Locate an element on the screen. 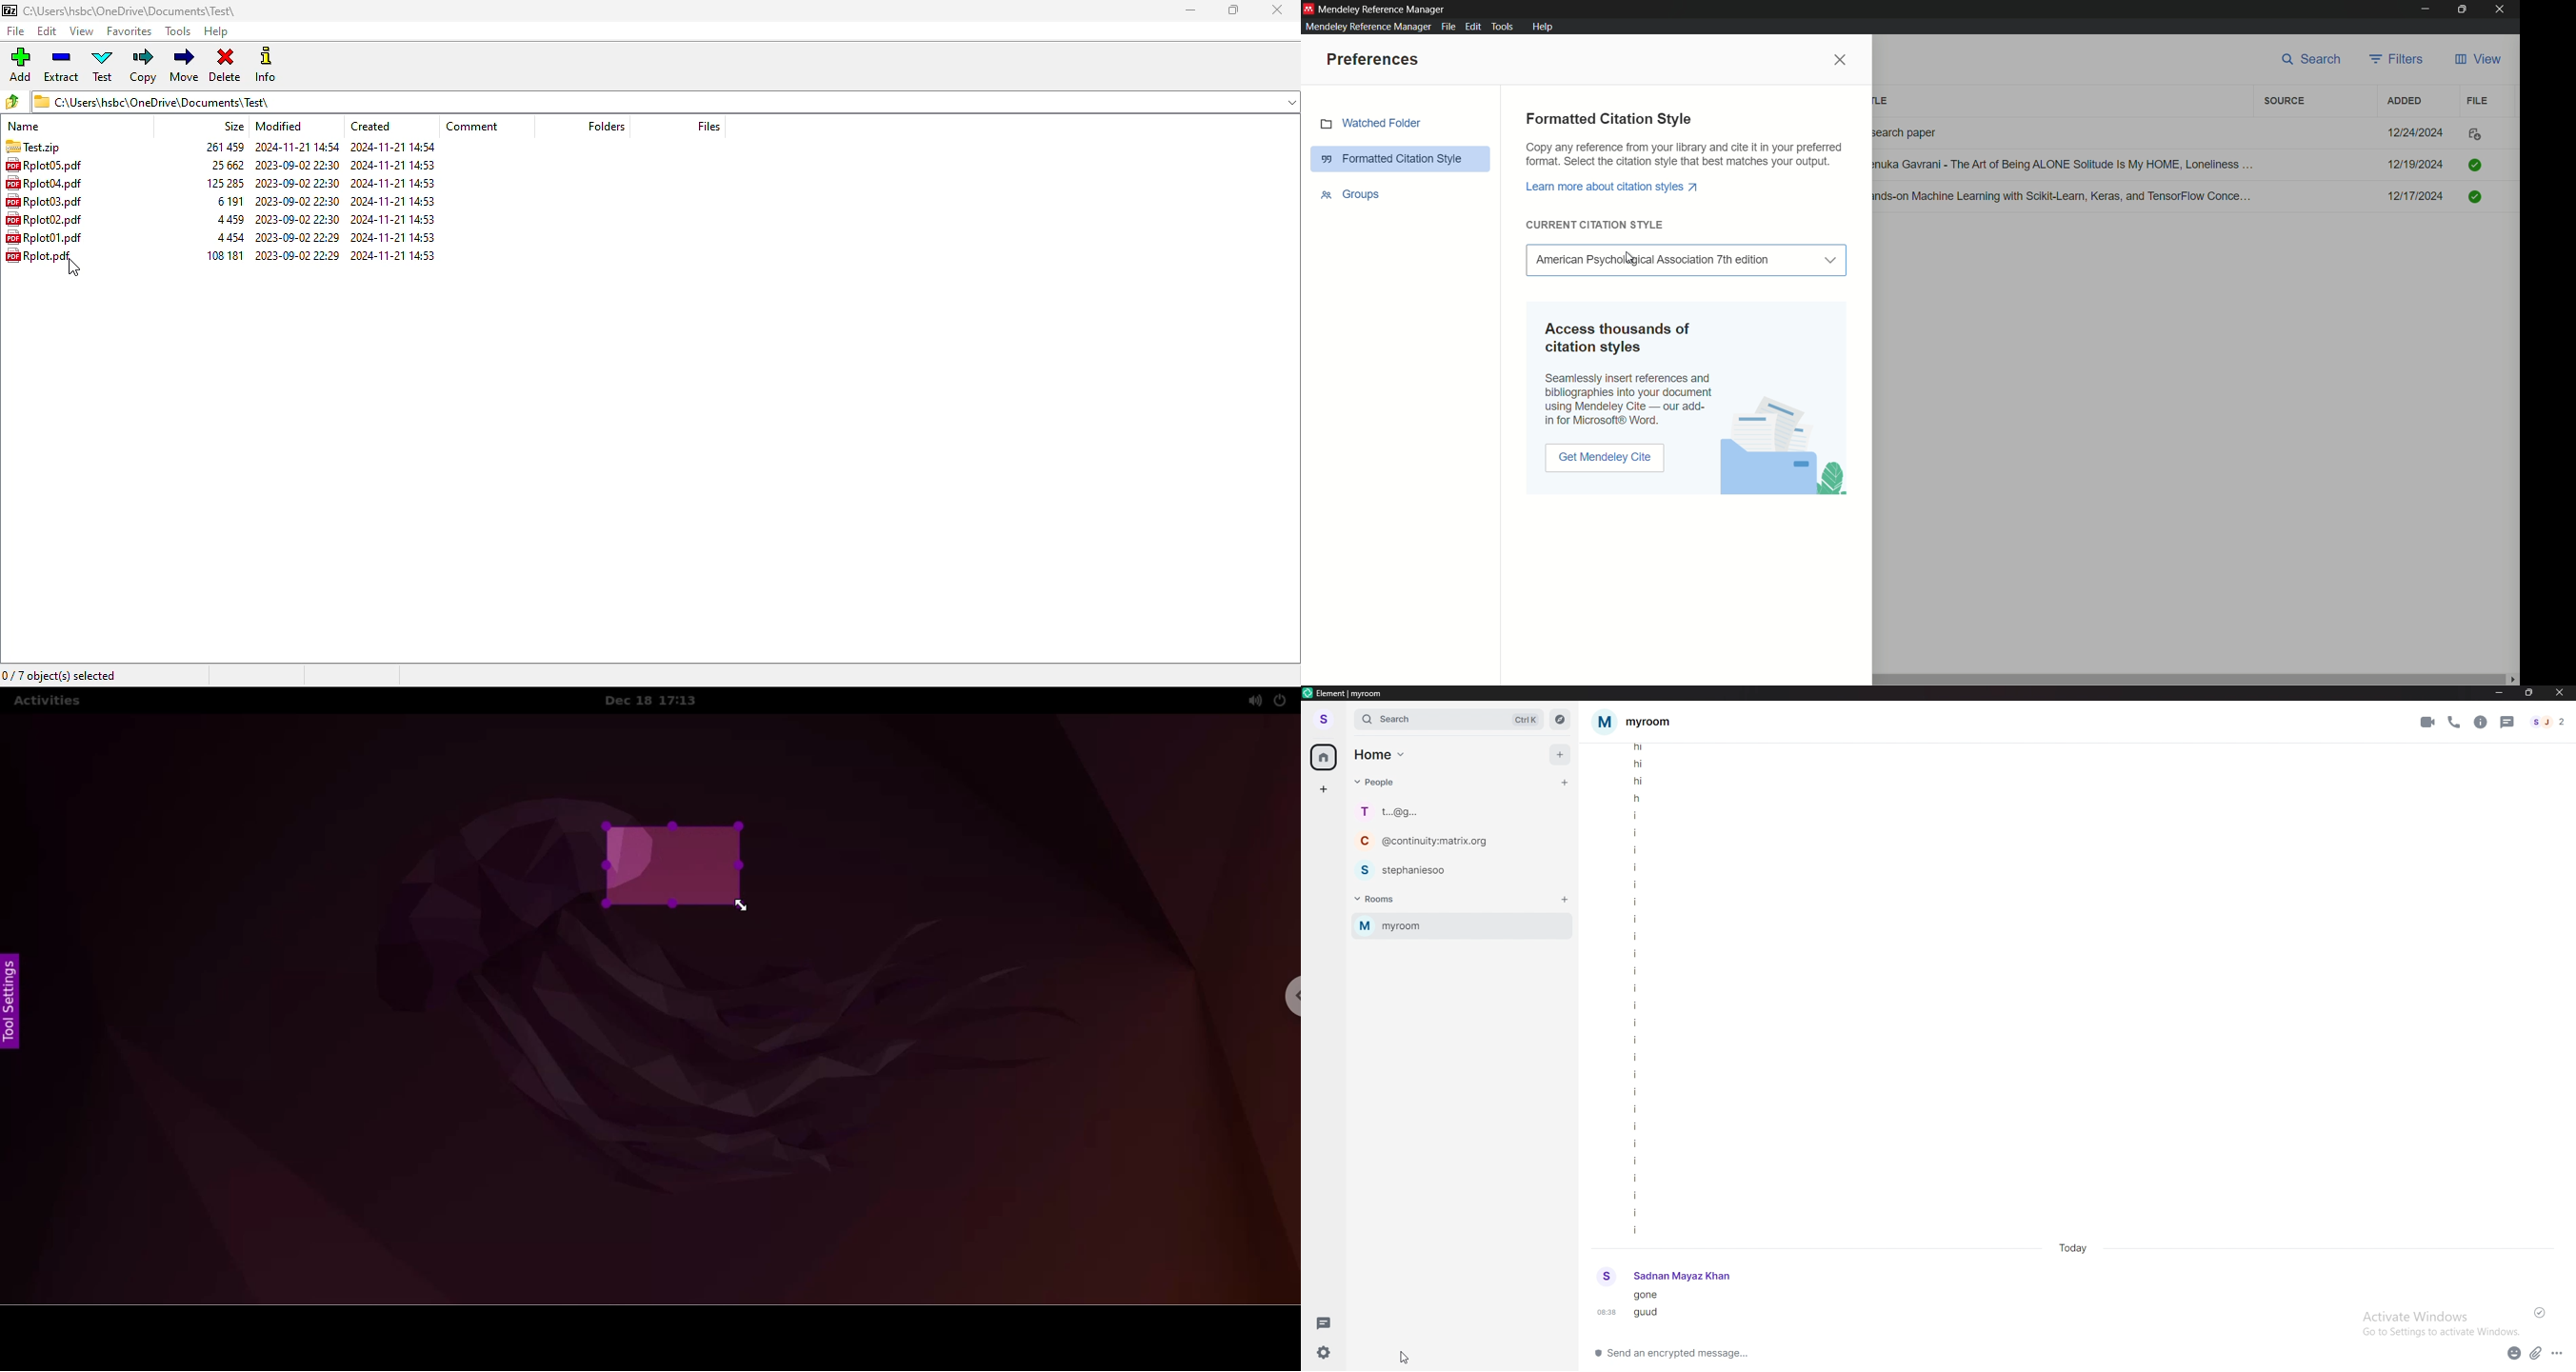 This screenshot has height=1372, width=2576. get mendeley cite is located at coordinates (1606, 458).